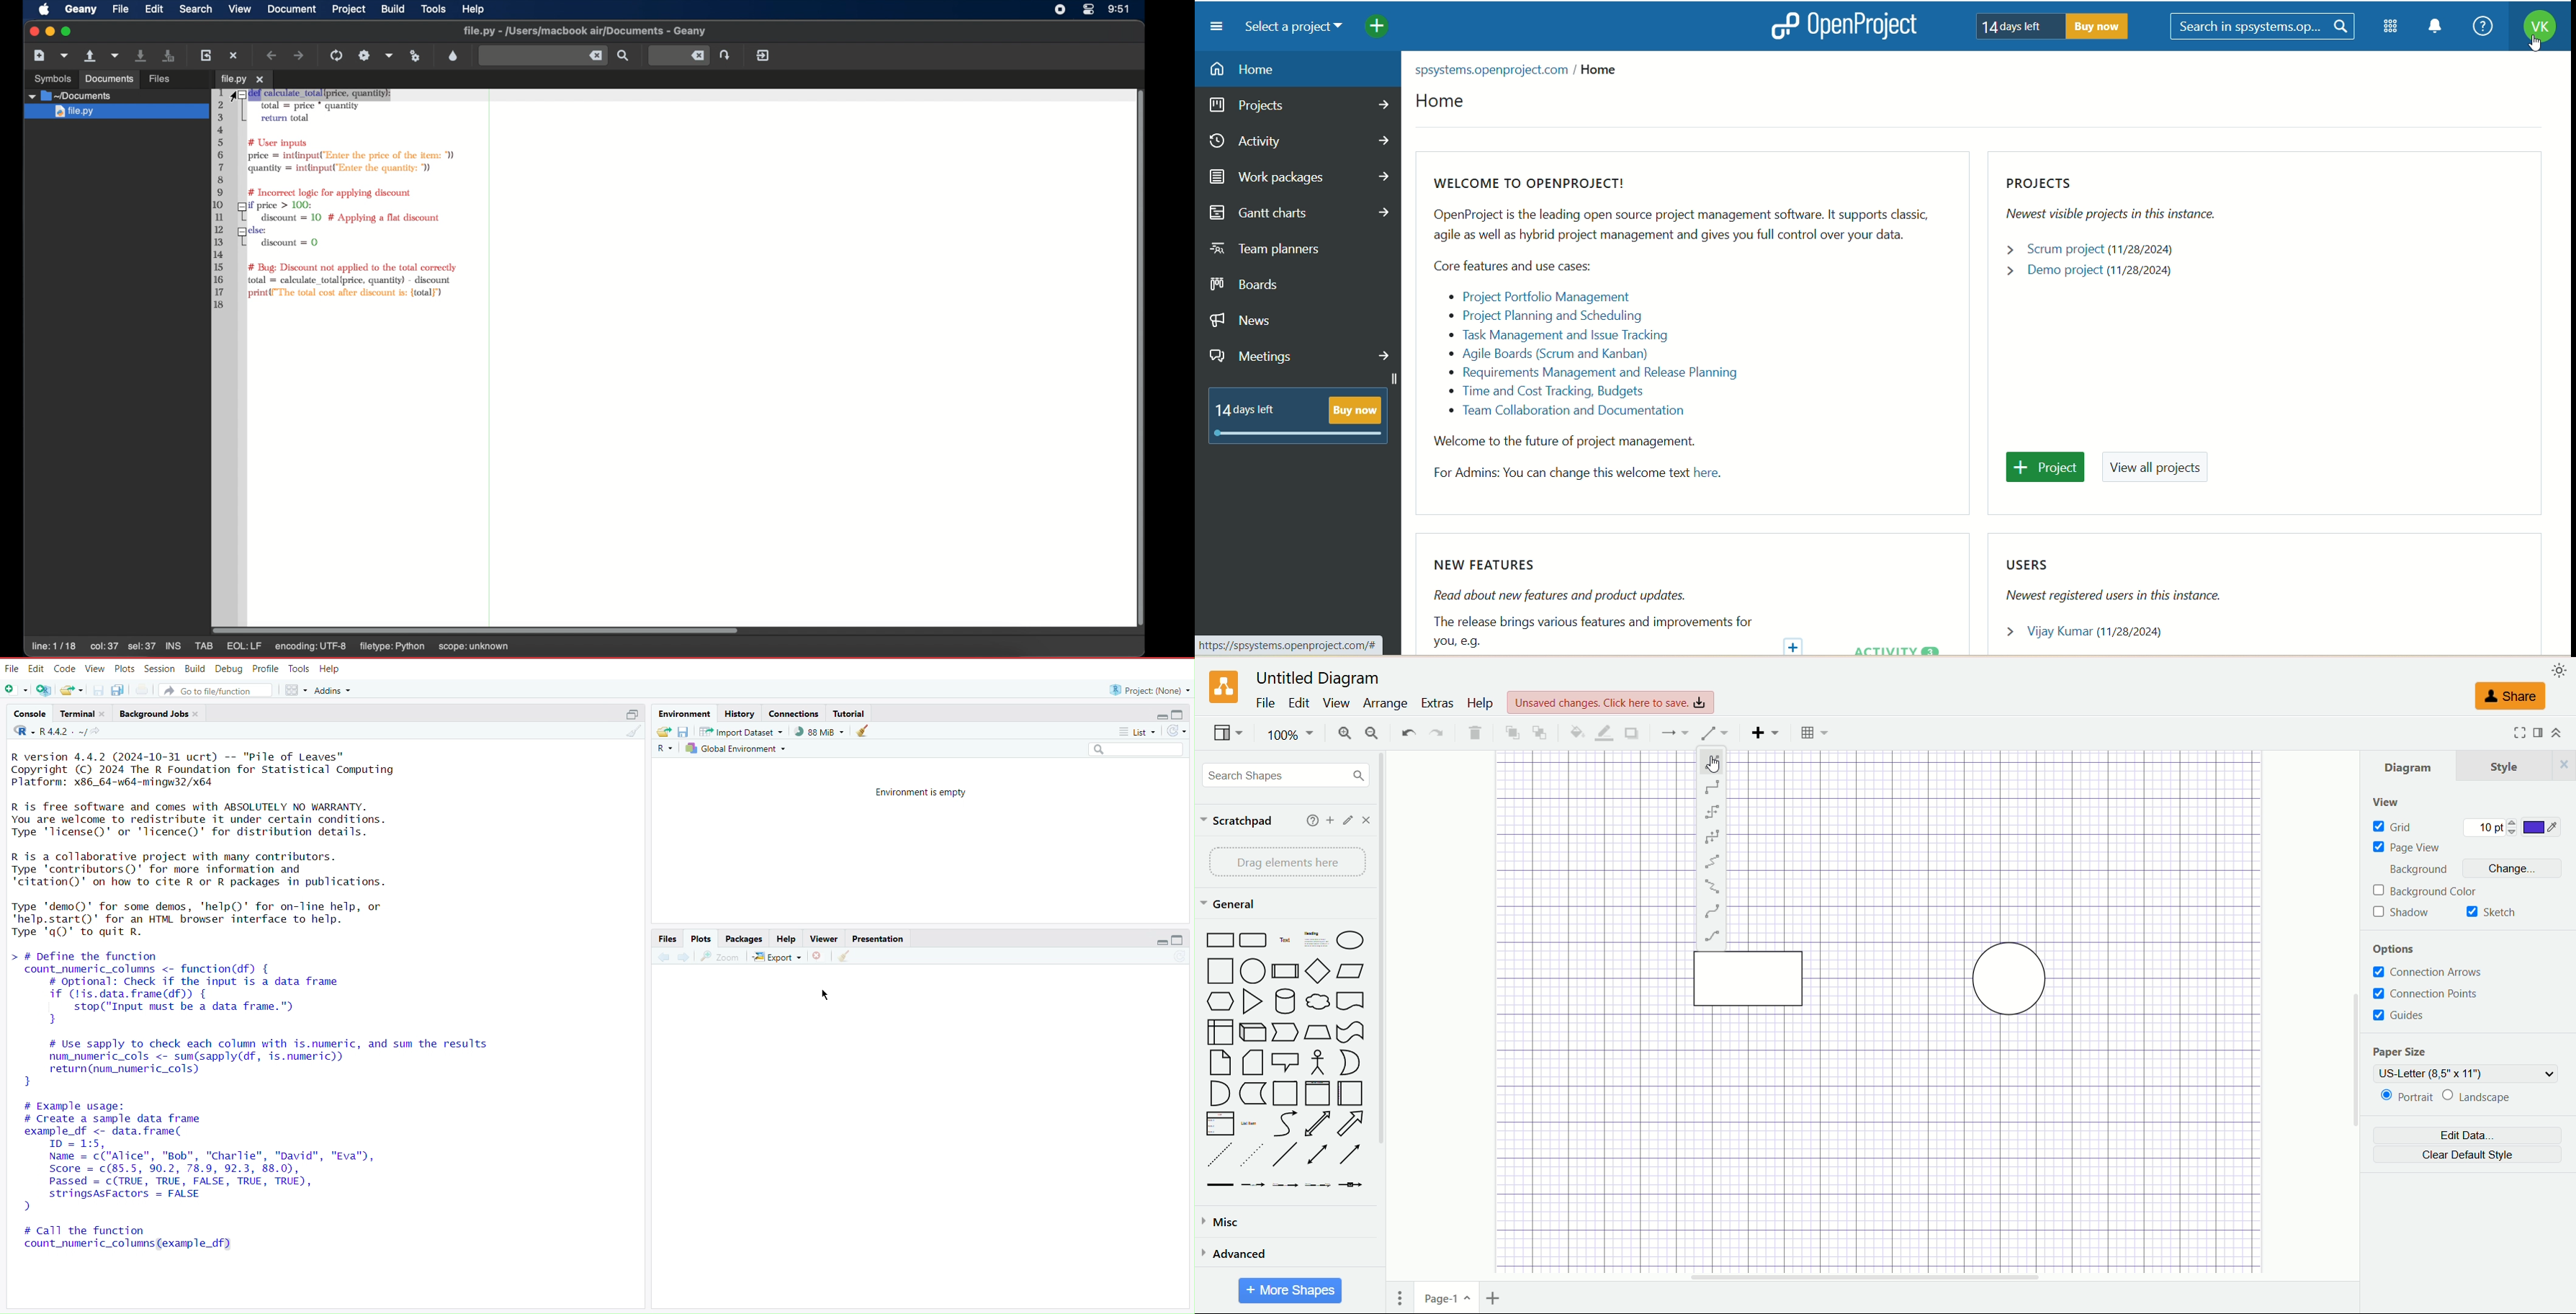  I want to click on Open an existing file (Ctrl + O), so click(71, 689).